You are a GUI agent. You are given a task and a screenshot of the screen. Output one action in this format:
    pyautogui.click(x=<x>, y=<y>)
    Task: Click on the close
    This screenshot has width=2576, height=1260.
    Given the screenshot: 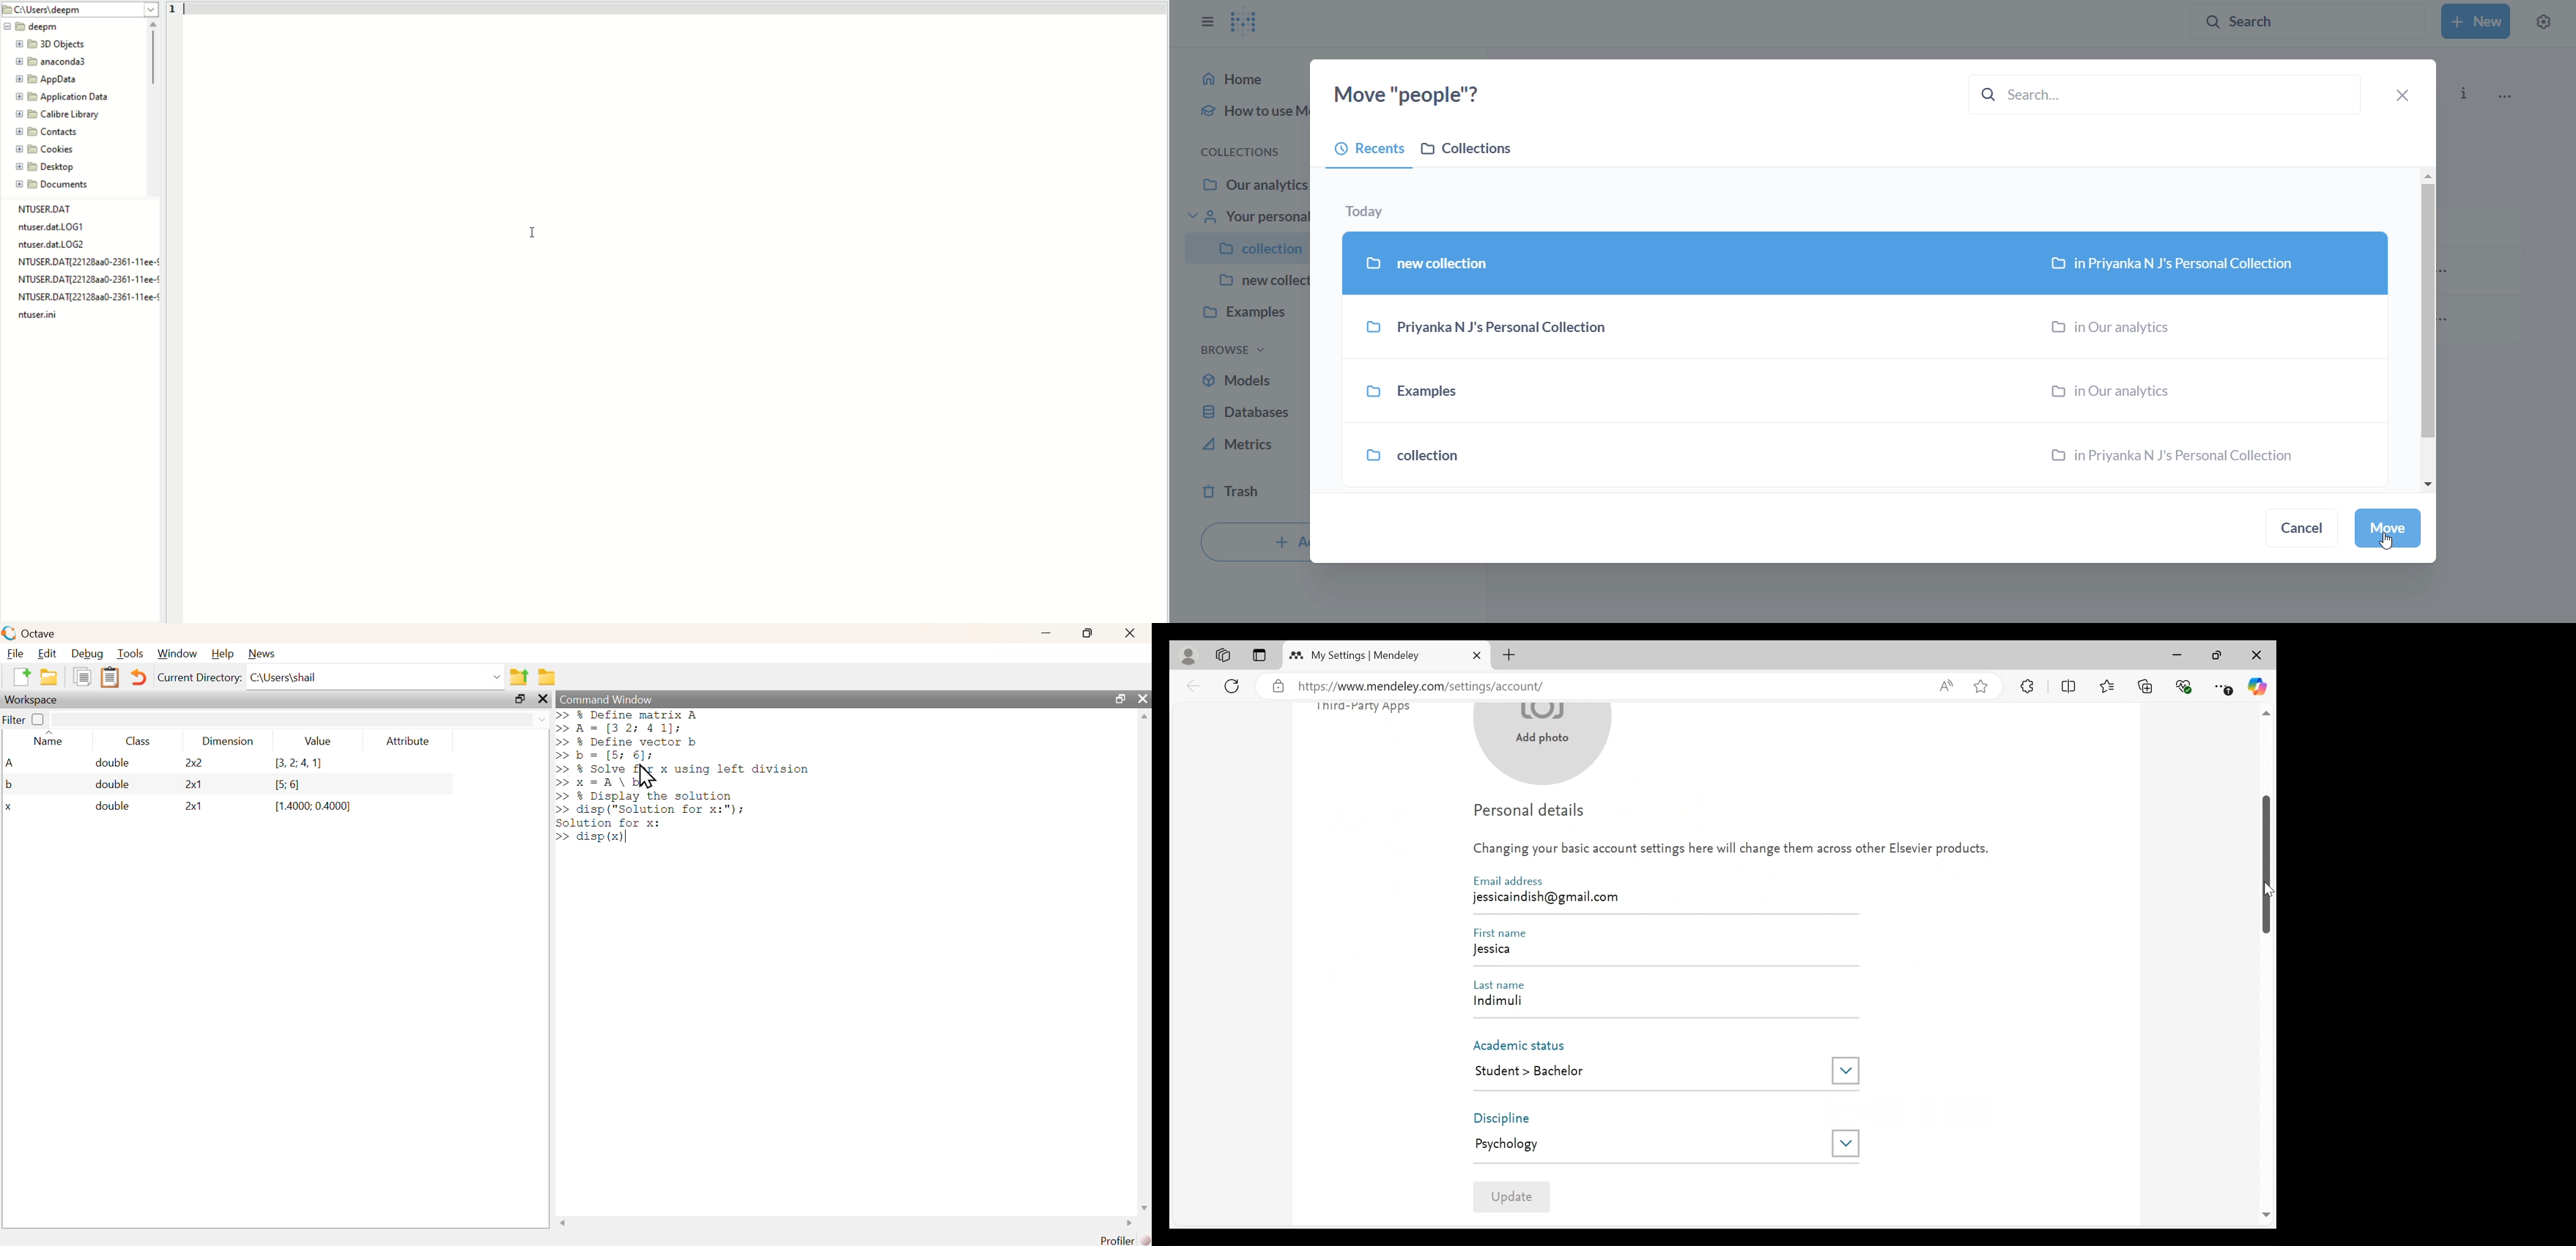 What is the action you would take?
    pyautogui.click(x=542, y=700)
    